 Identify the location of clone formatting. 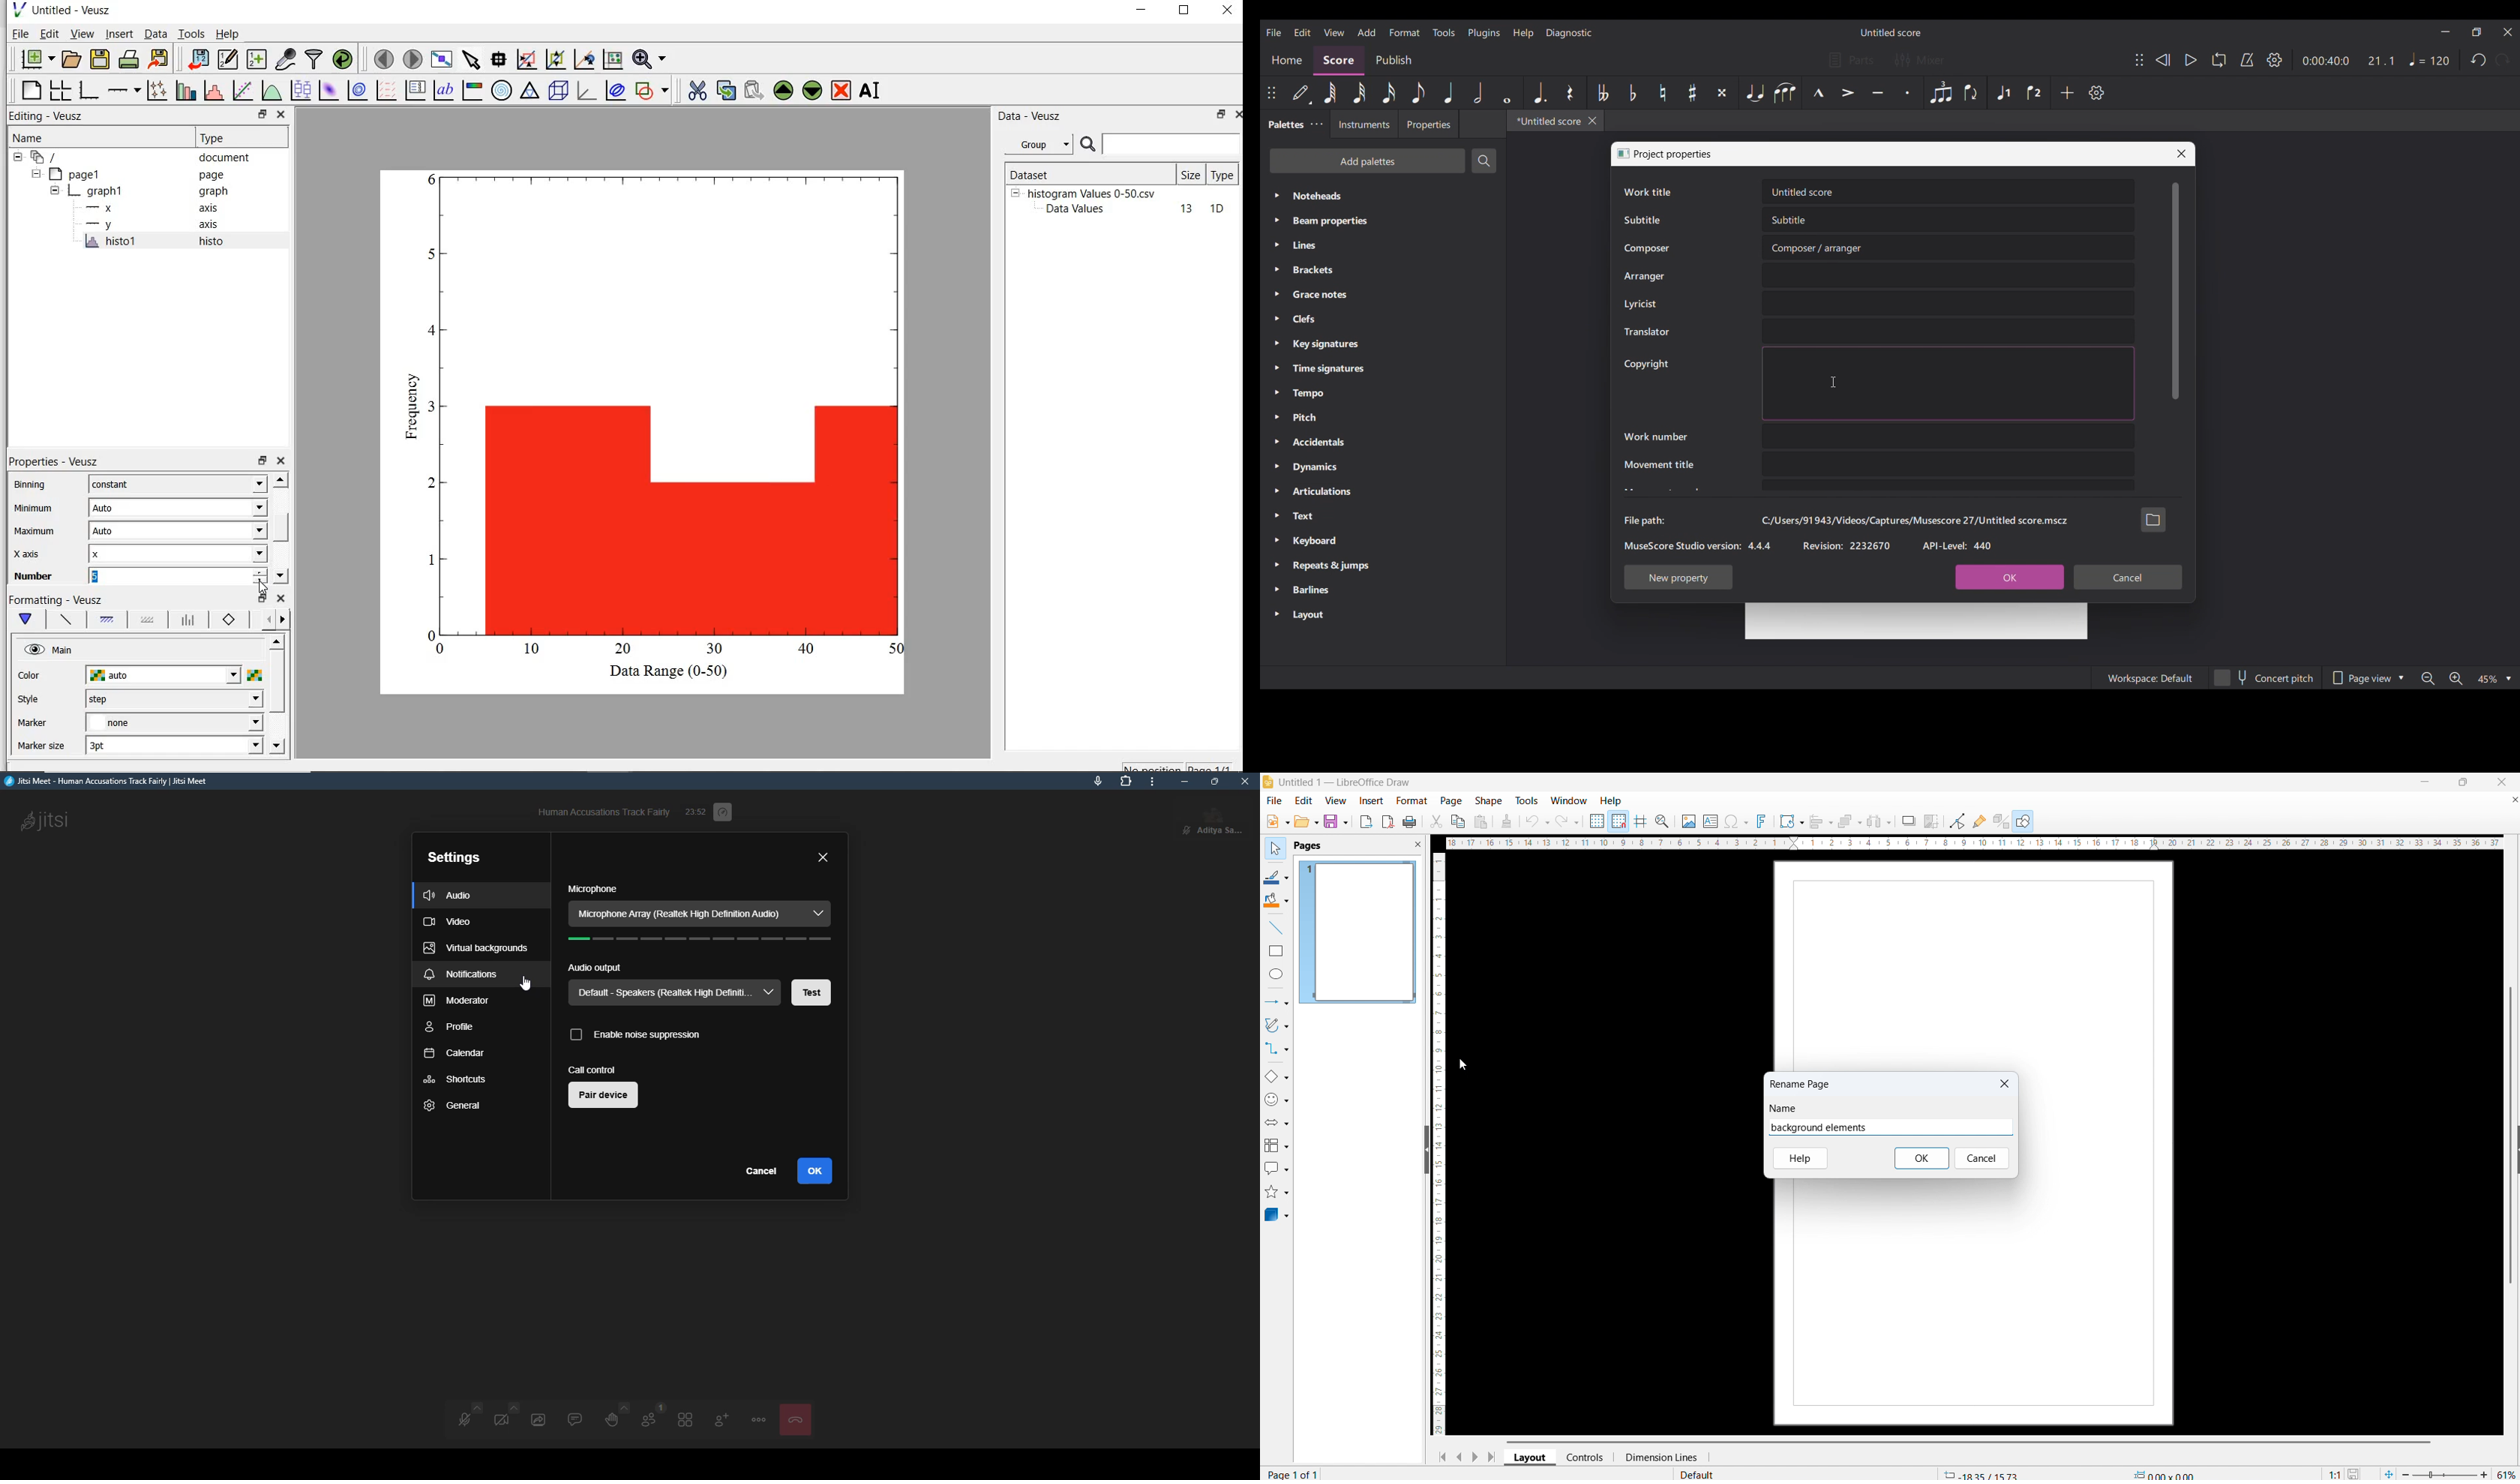
(1507, 821).